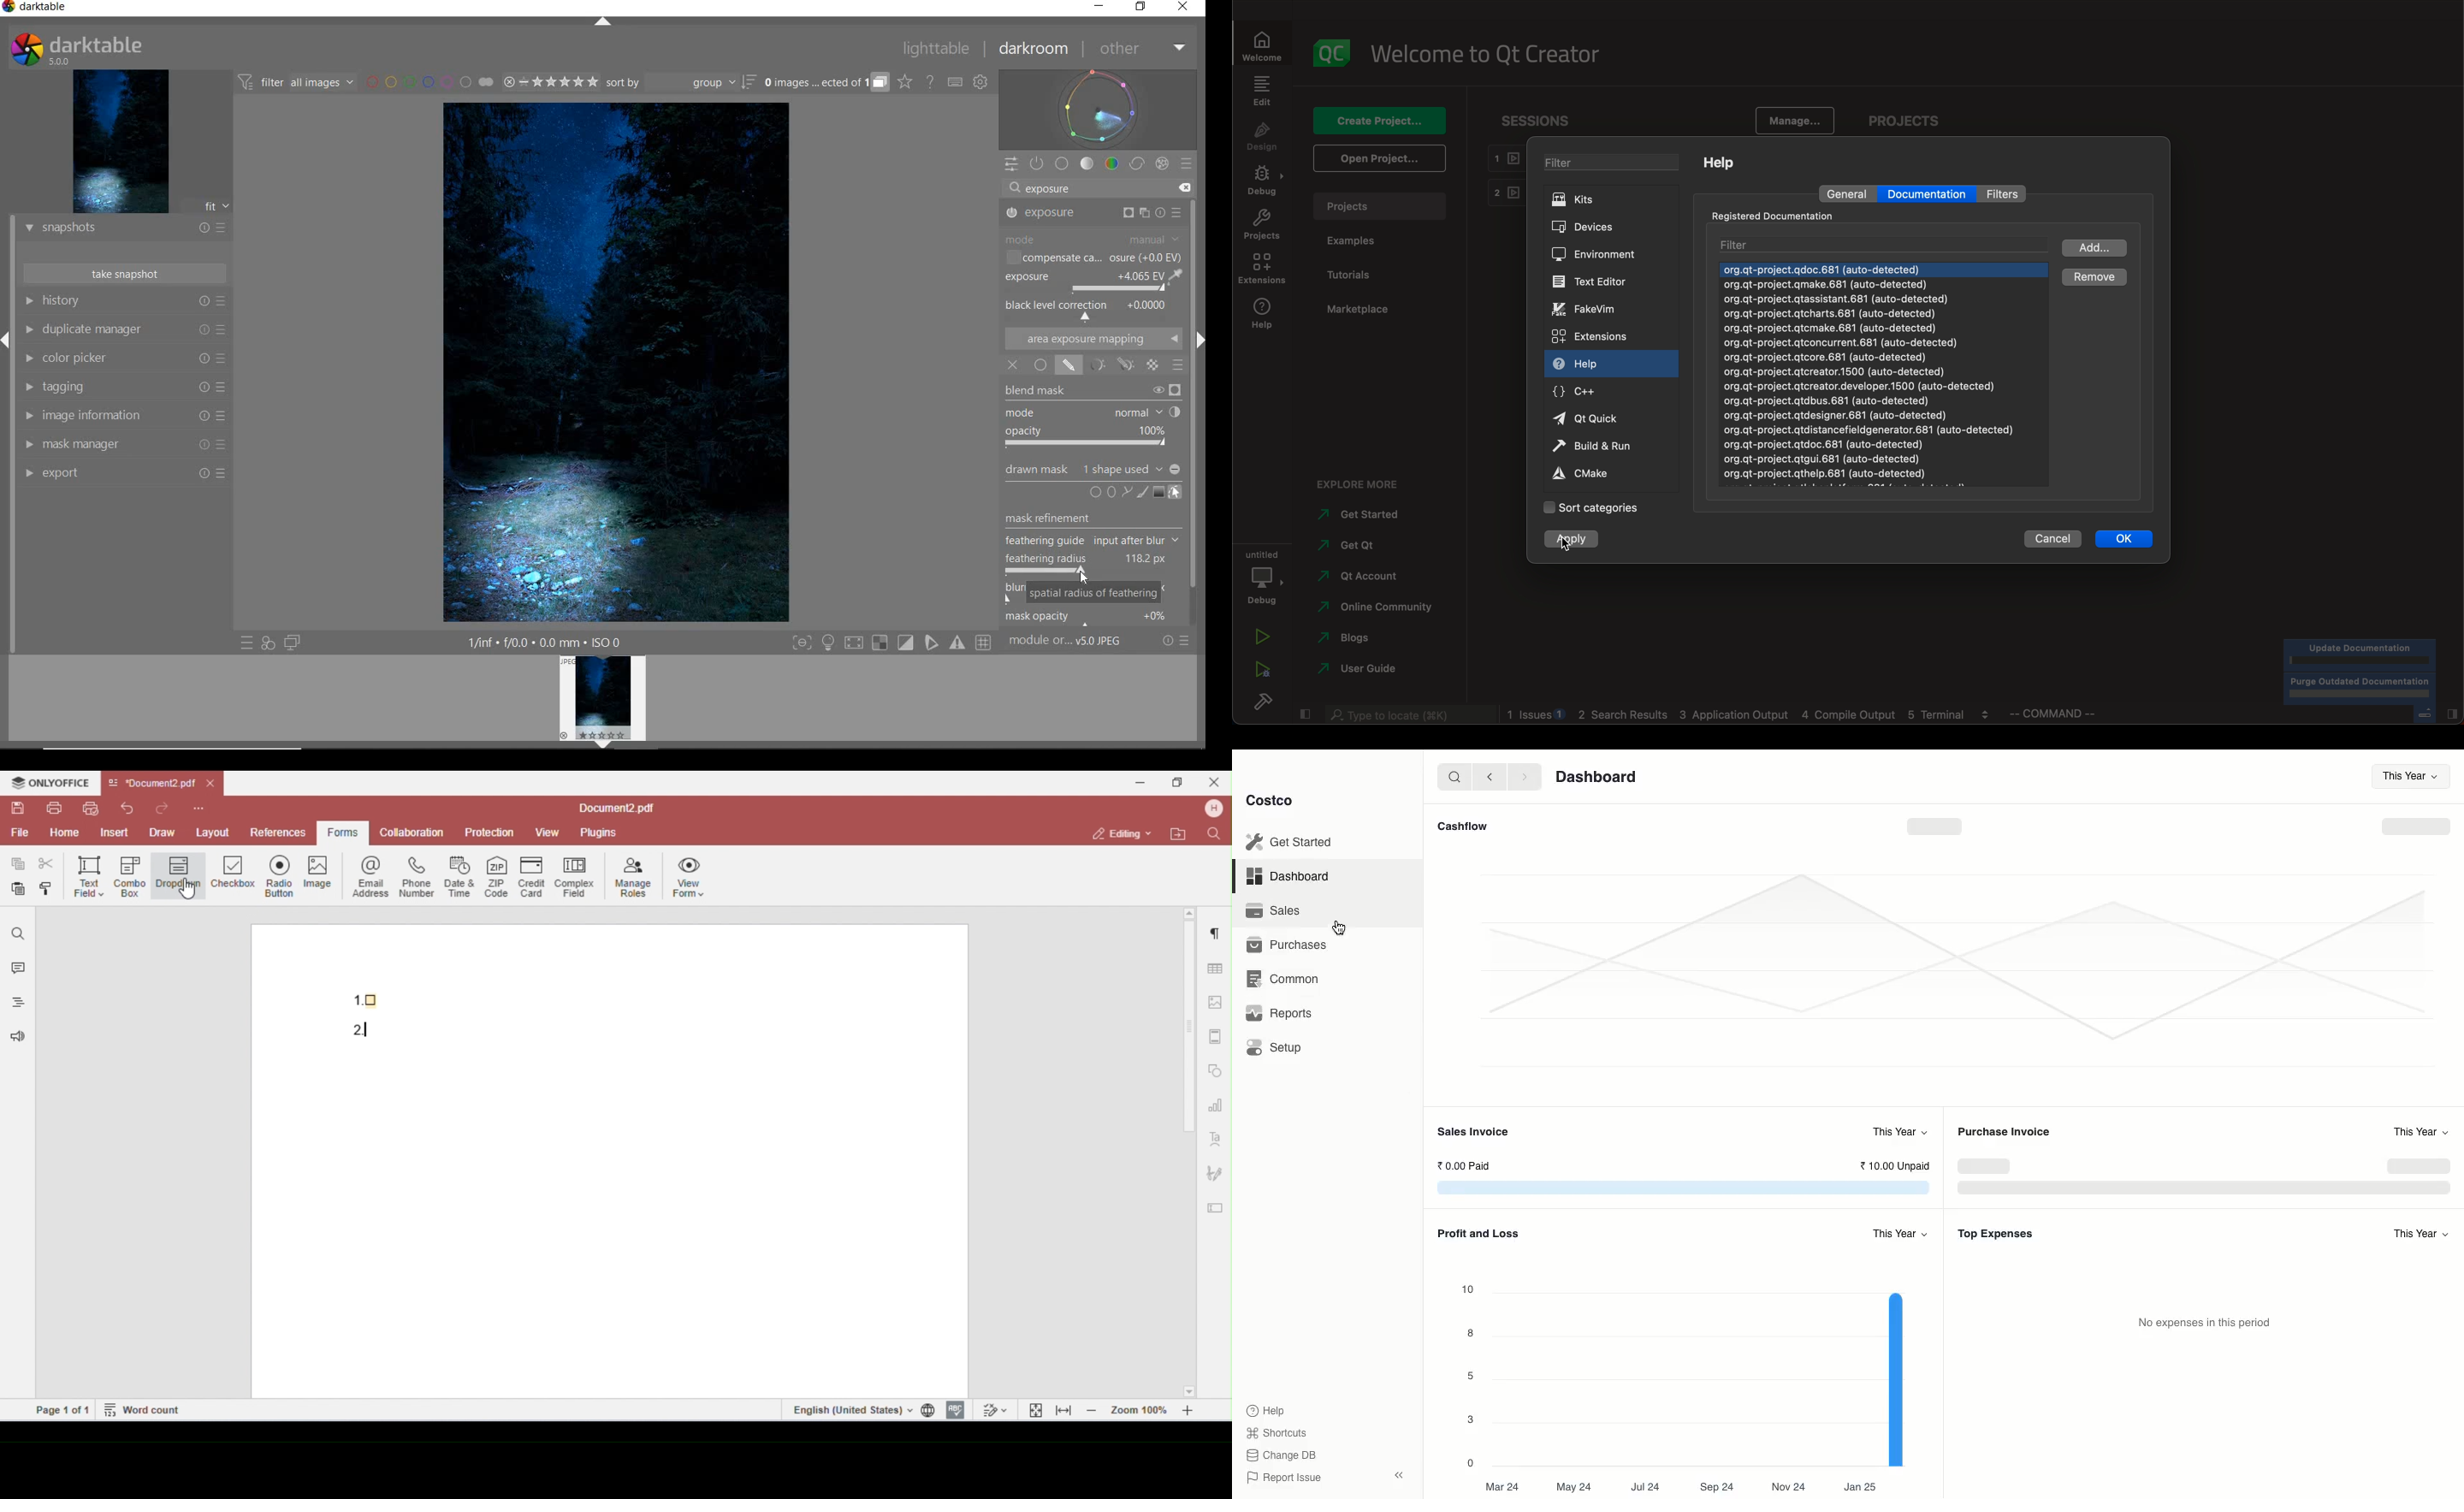  I want to click on SNAPSHOTS, so click(124, 230).